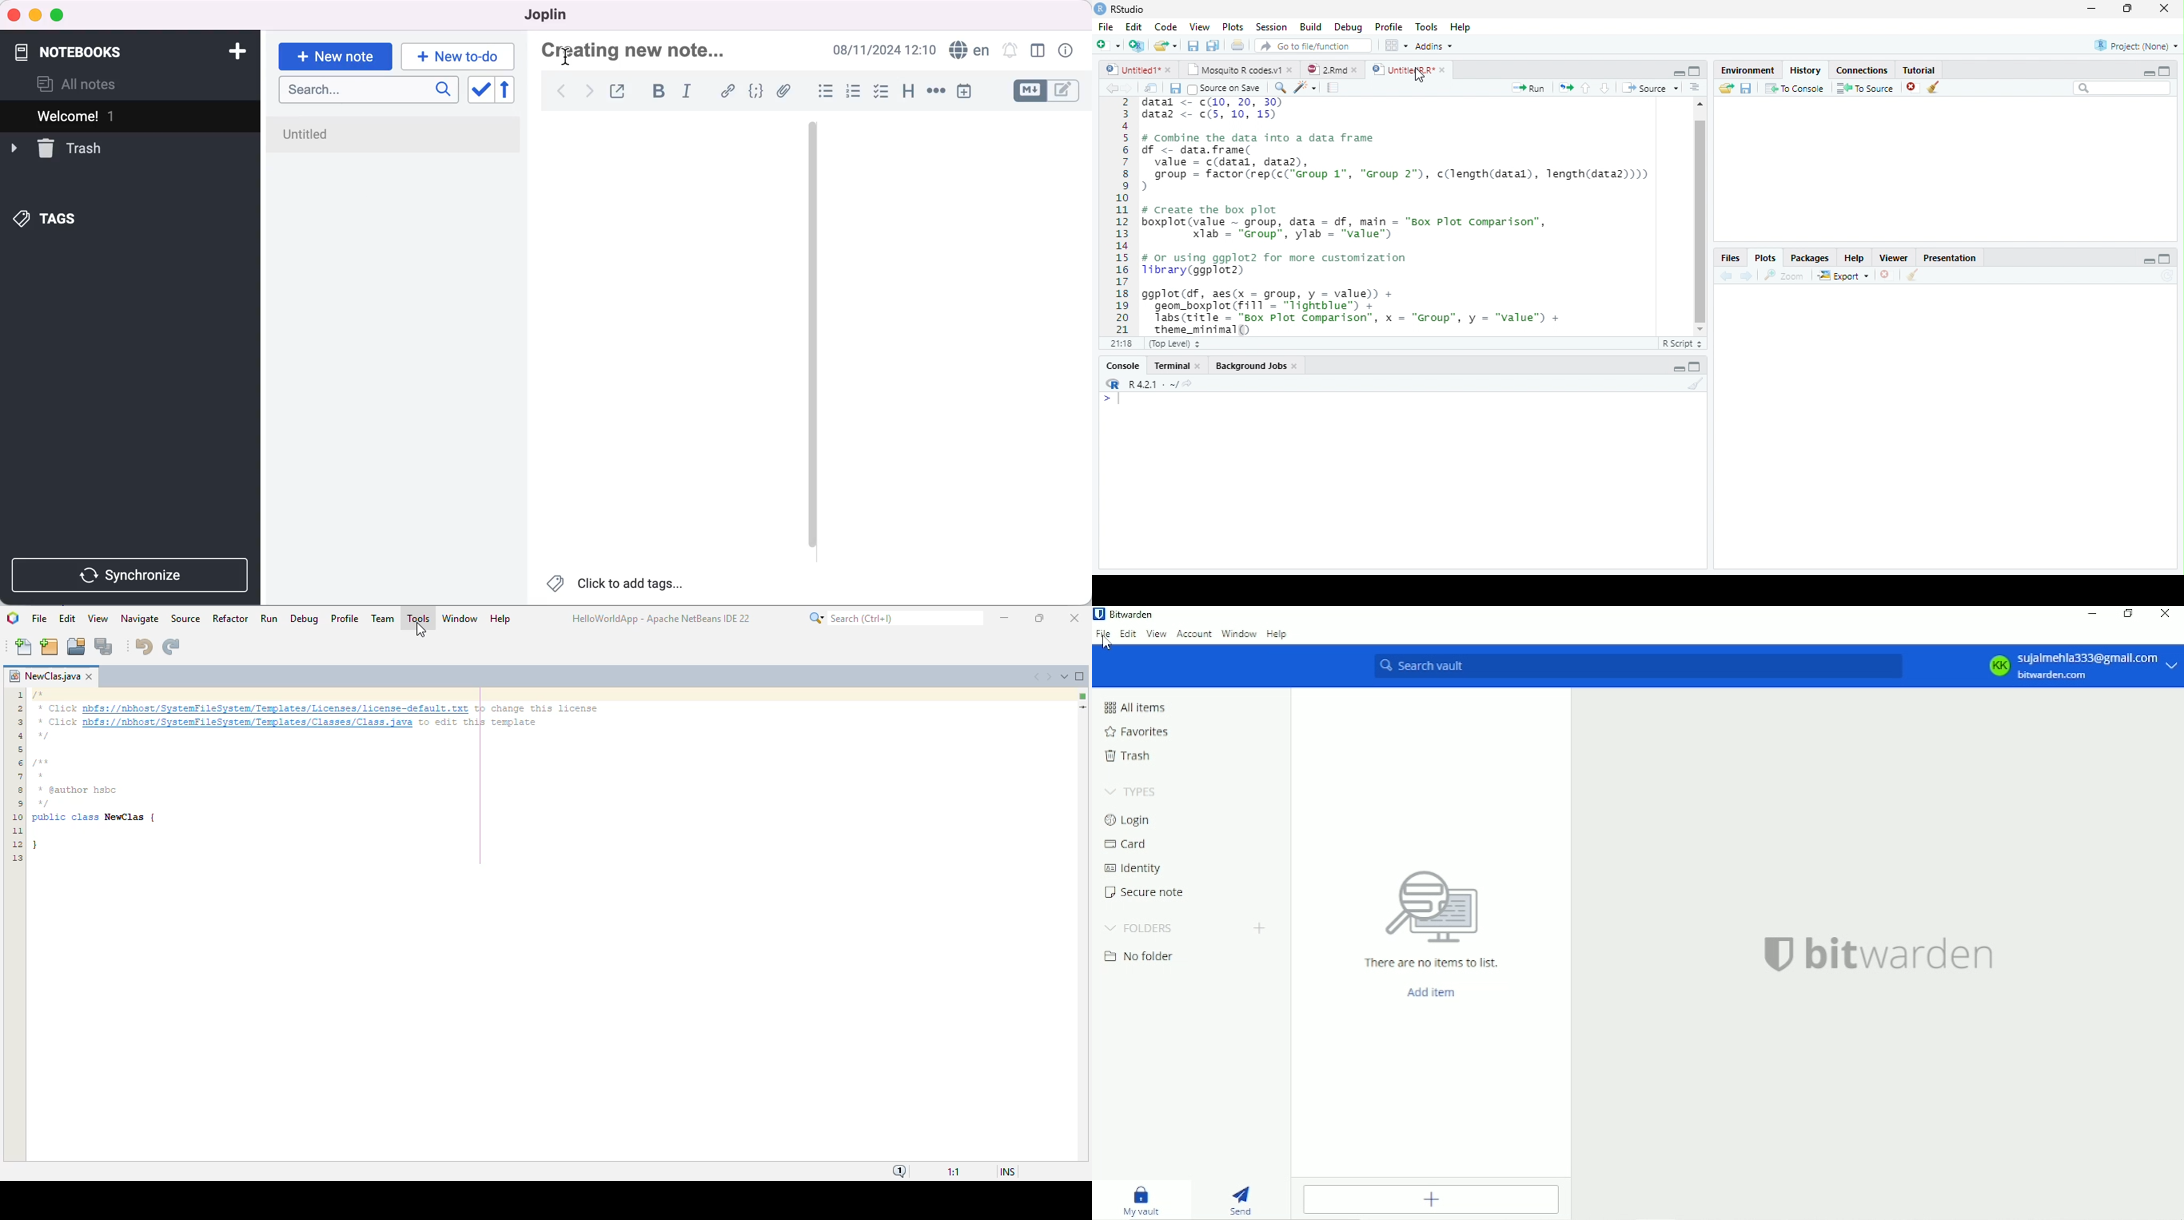 This screenshot has width=2184, height=1232. Describe the element at coordinates (1934, 87) in the screenshot. I see `Clear all history entries` at that location.